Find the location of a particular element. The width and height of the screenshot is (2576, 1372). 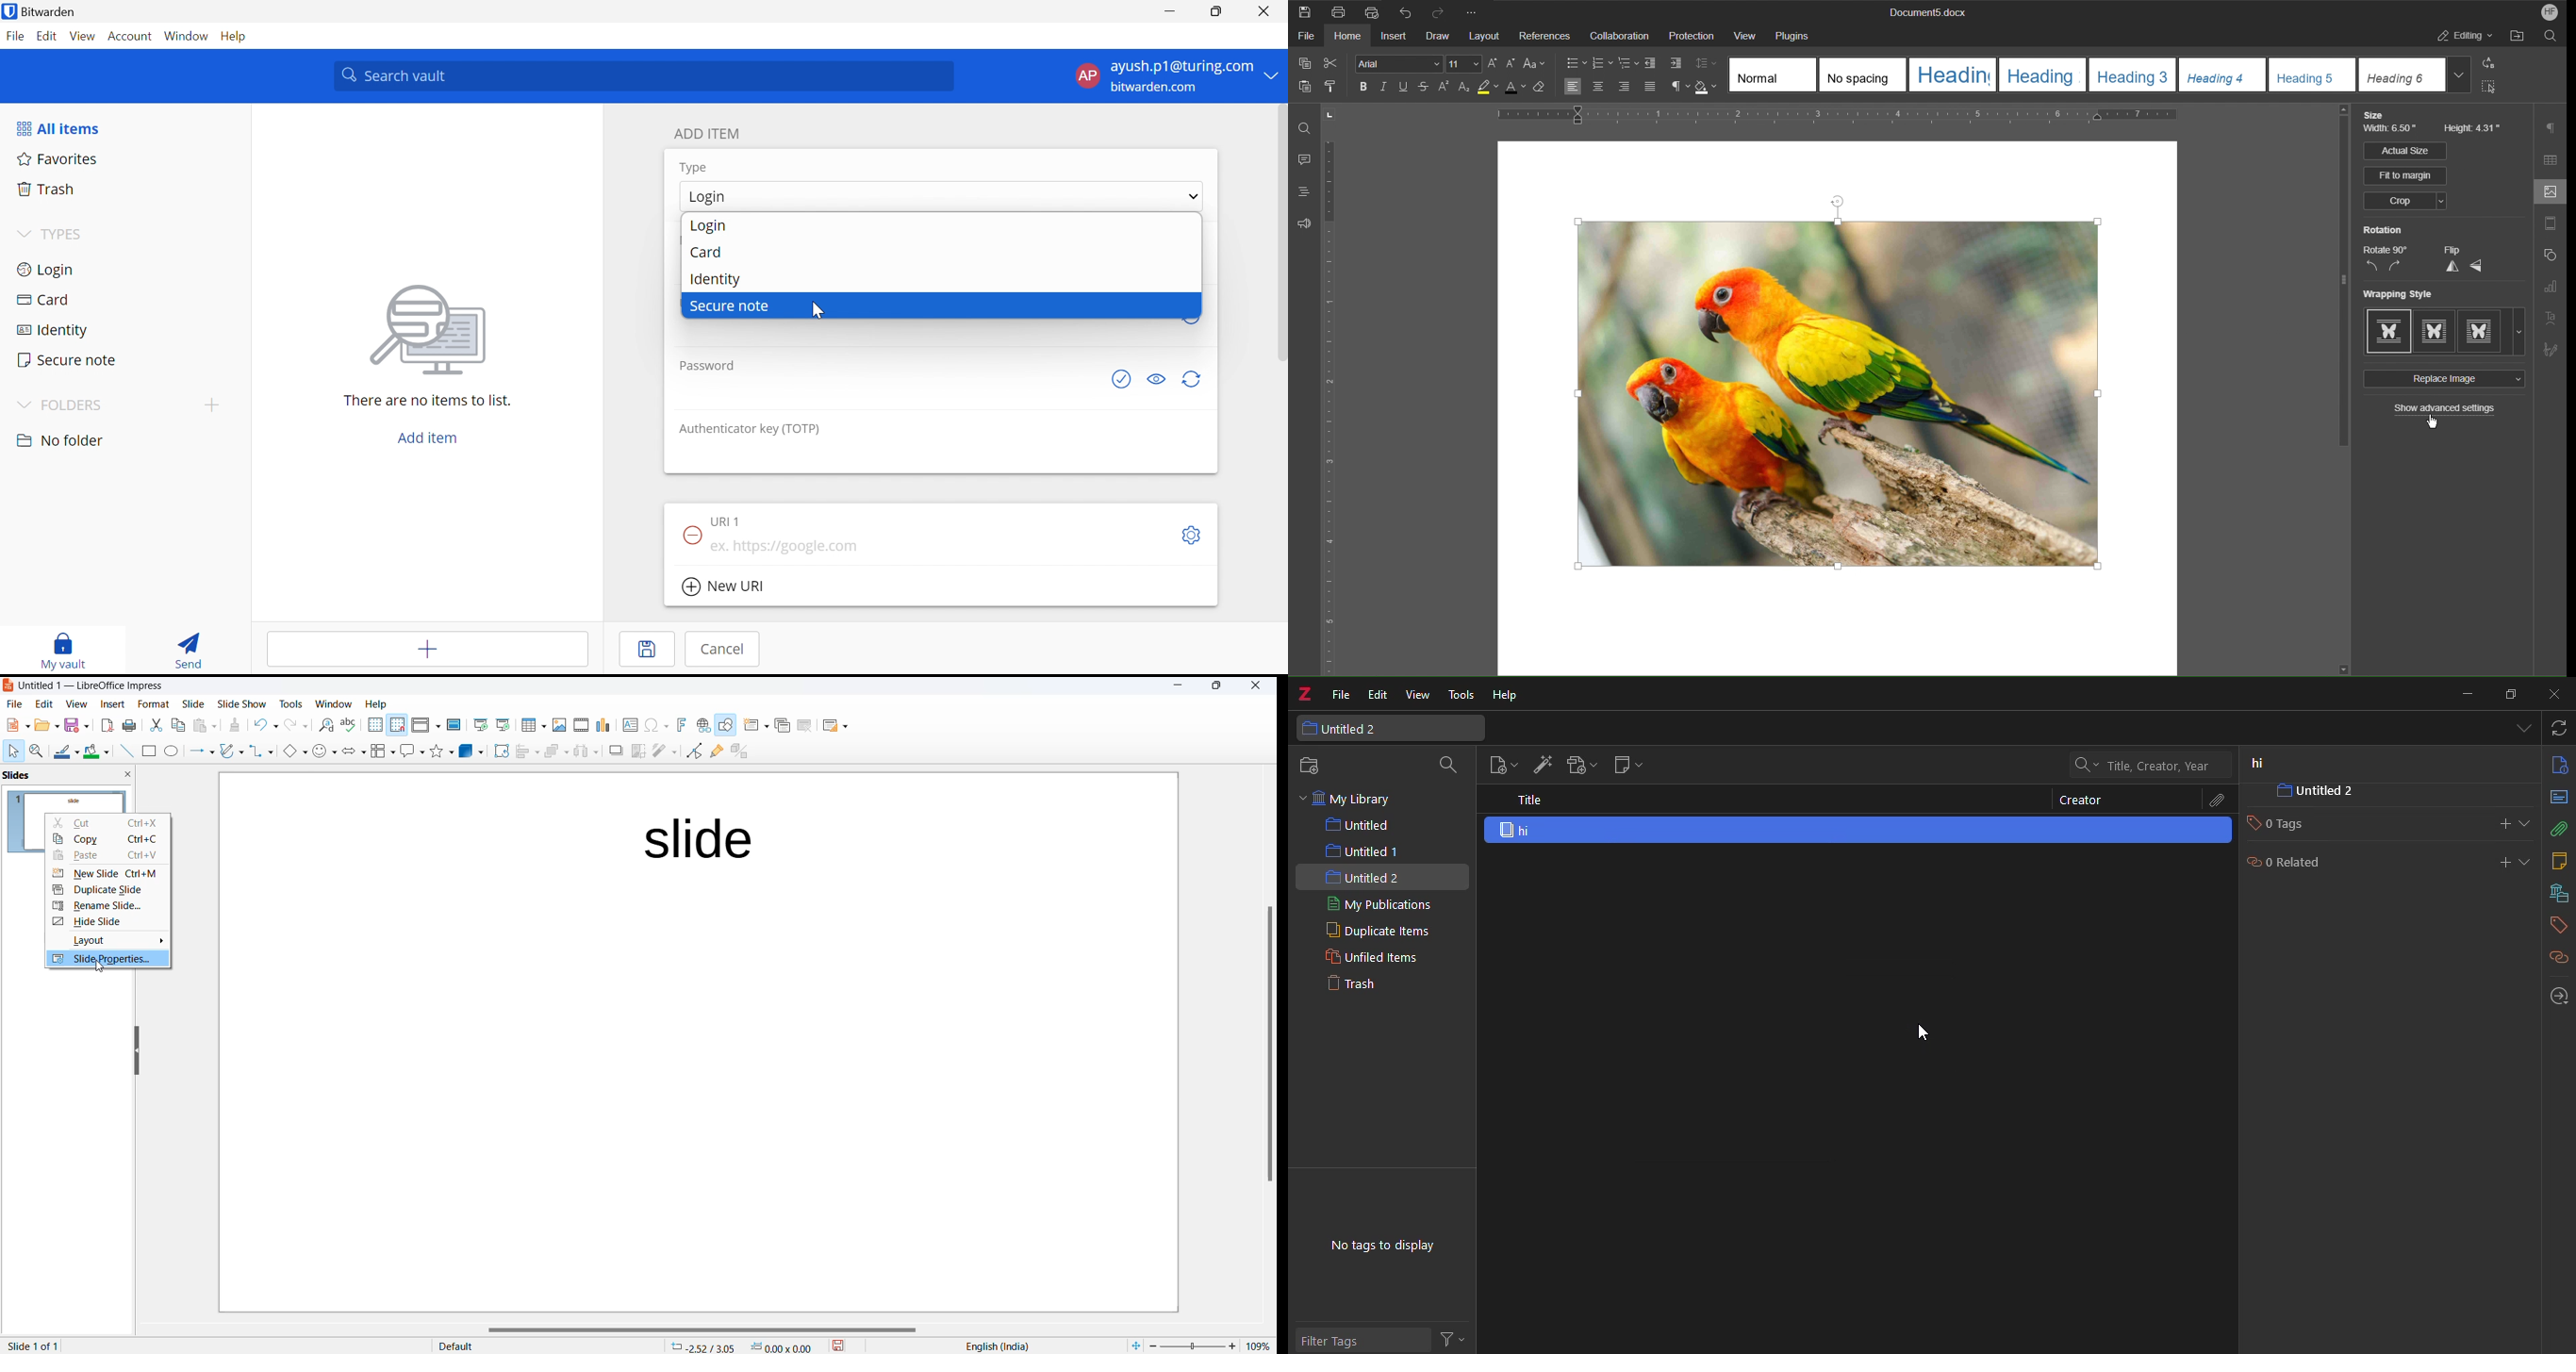

Home is located at coordinates (1349, 38).